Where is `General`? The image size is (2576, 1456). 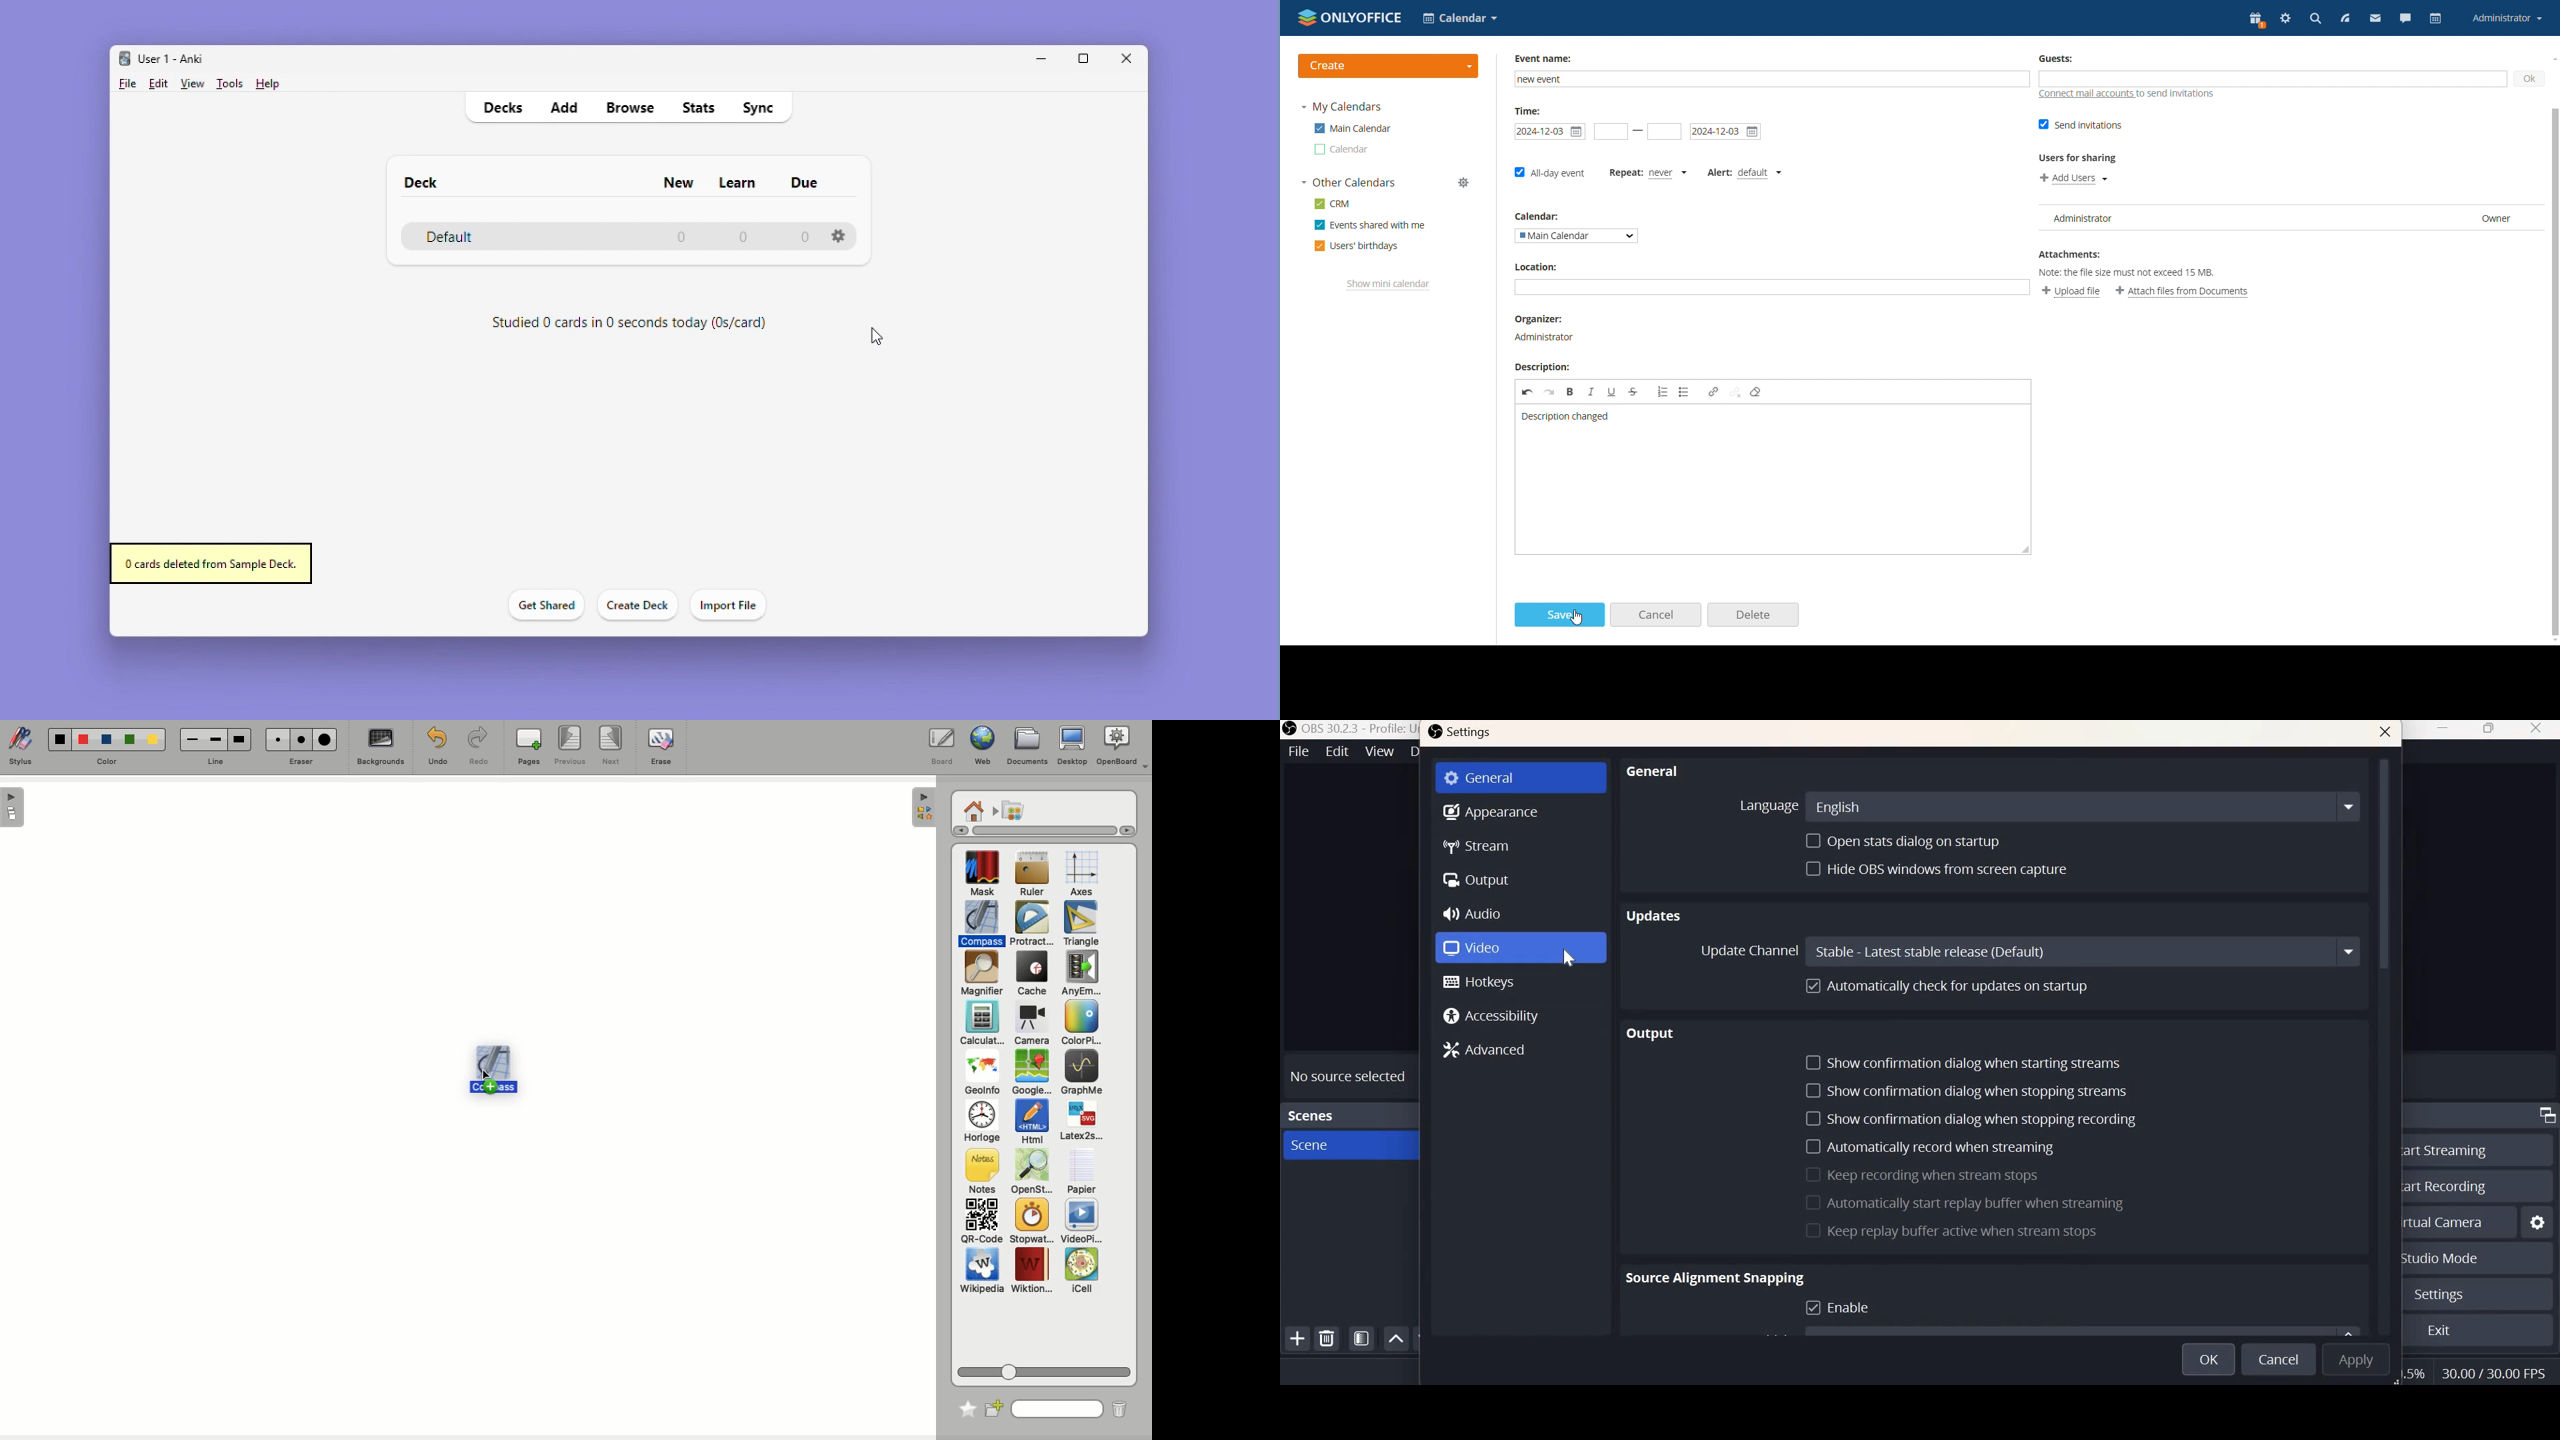
General is located at coordinates (1521, 777).